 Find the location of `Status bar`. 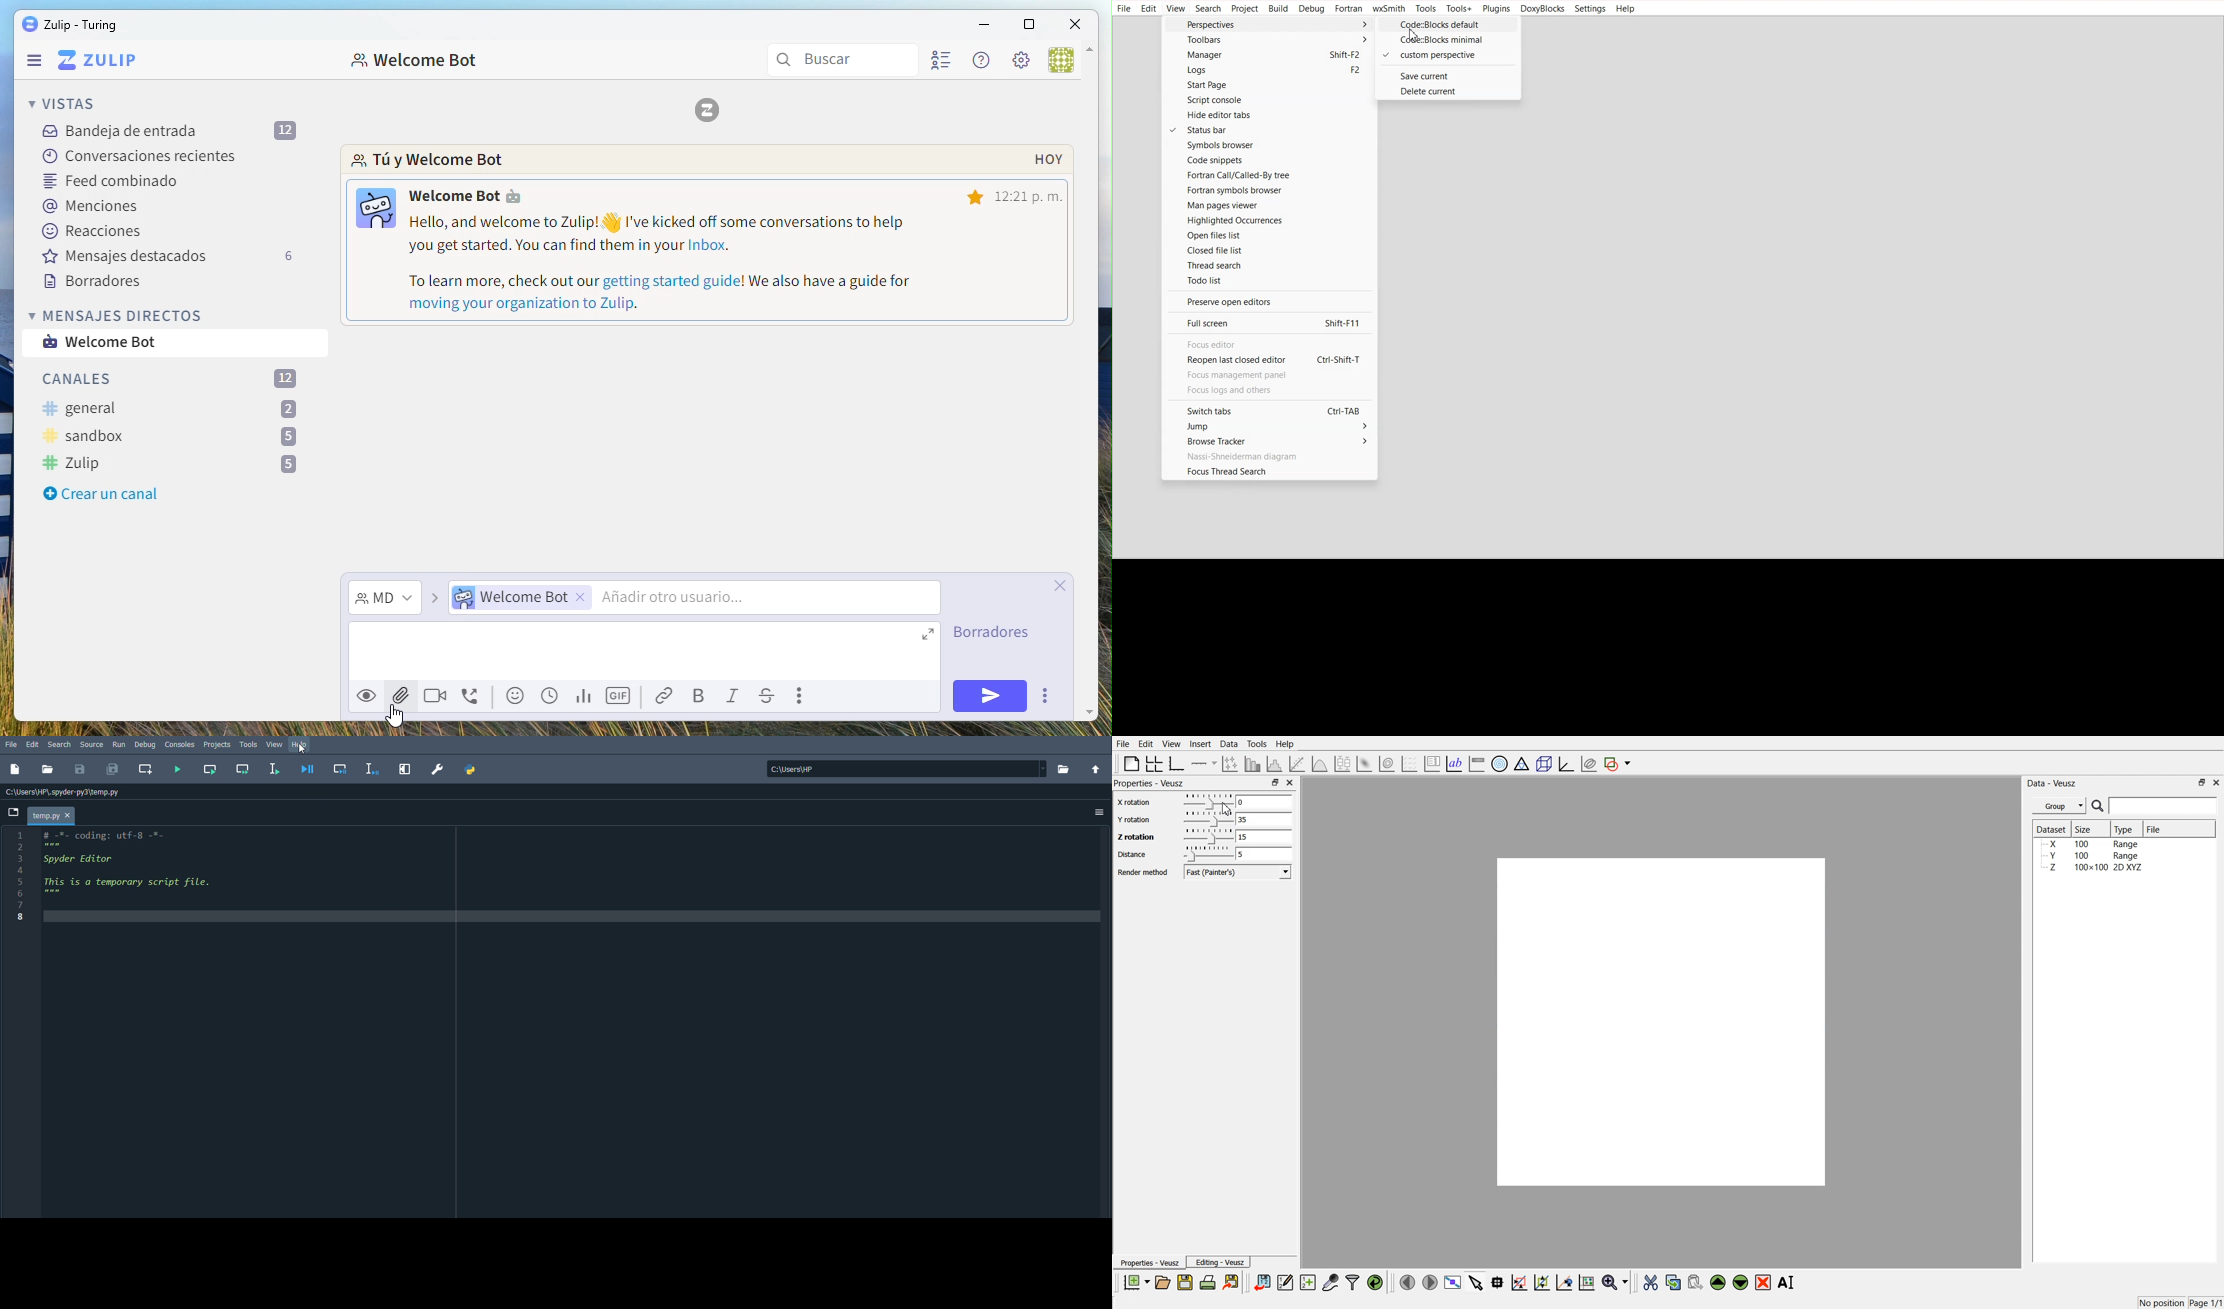

Status bar is located at coordinates (1270, 130).